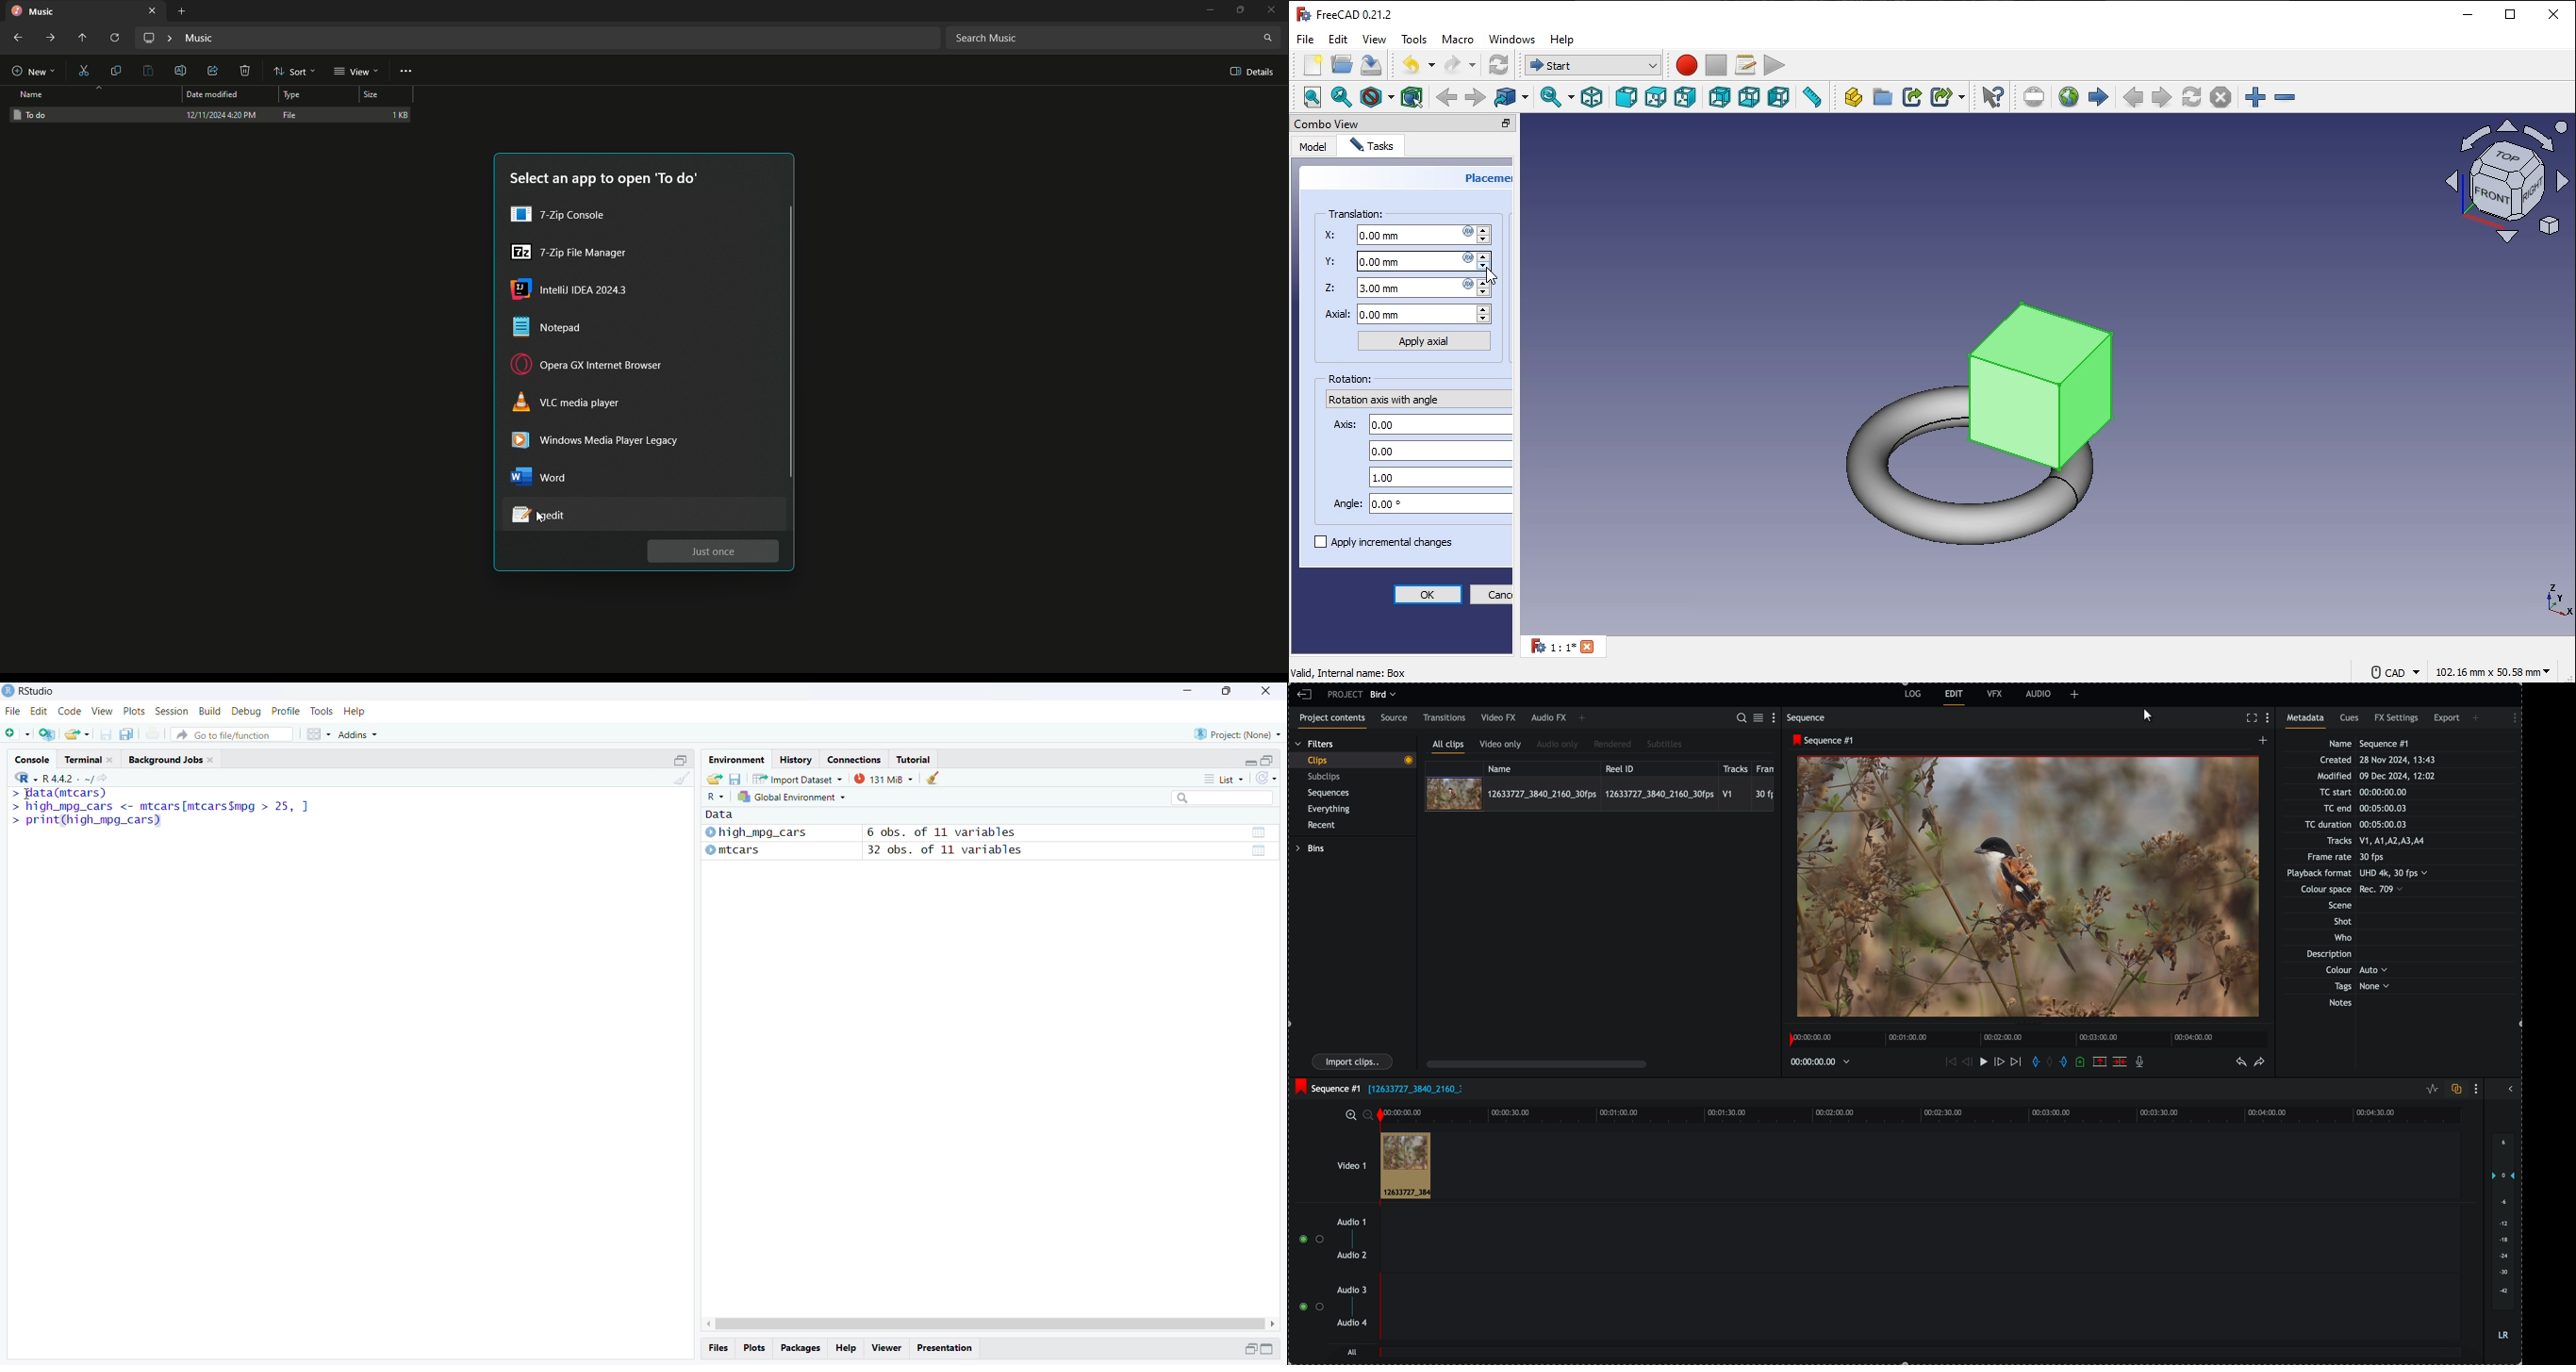 The image size is (2576, 1372). What do you see at coordinates (789, 797) in the screenshot?
I see `global environment` at bounding box center [789, 797].